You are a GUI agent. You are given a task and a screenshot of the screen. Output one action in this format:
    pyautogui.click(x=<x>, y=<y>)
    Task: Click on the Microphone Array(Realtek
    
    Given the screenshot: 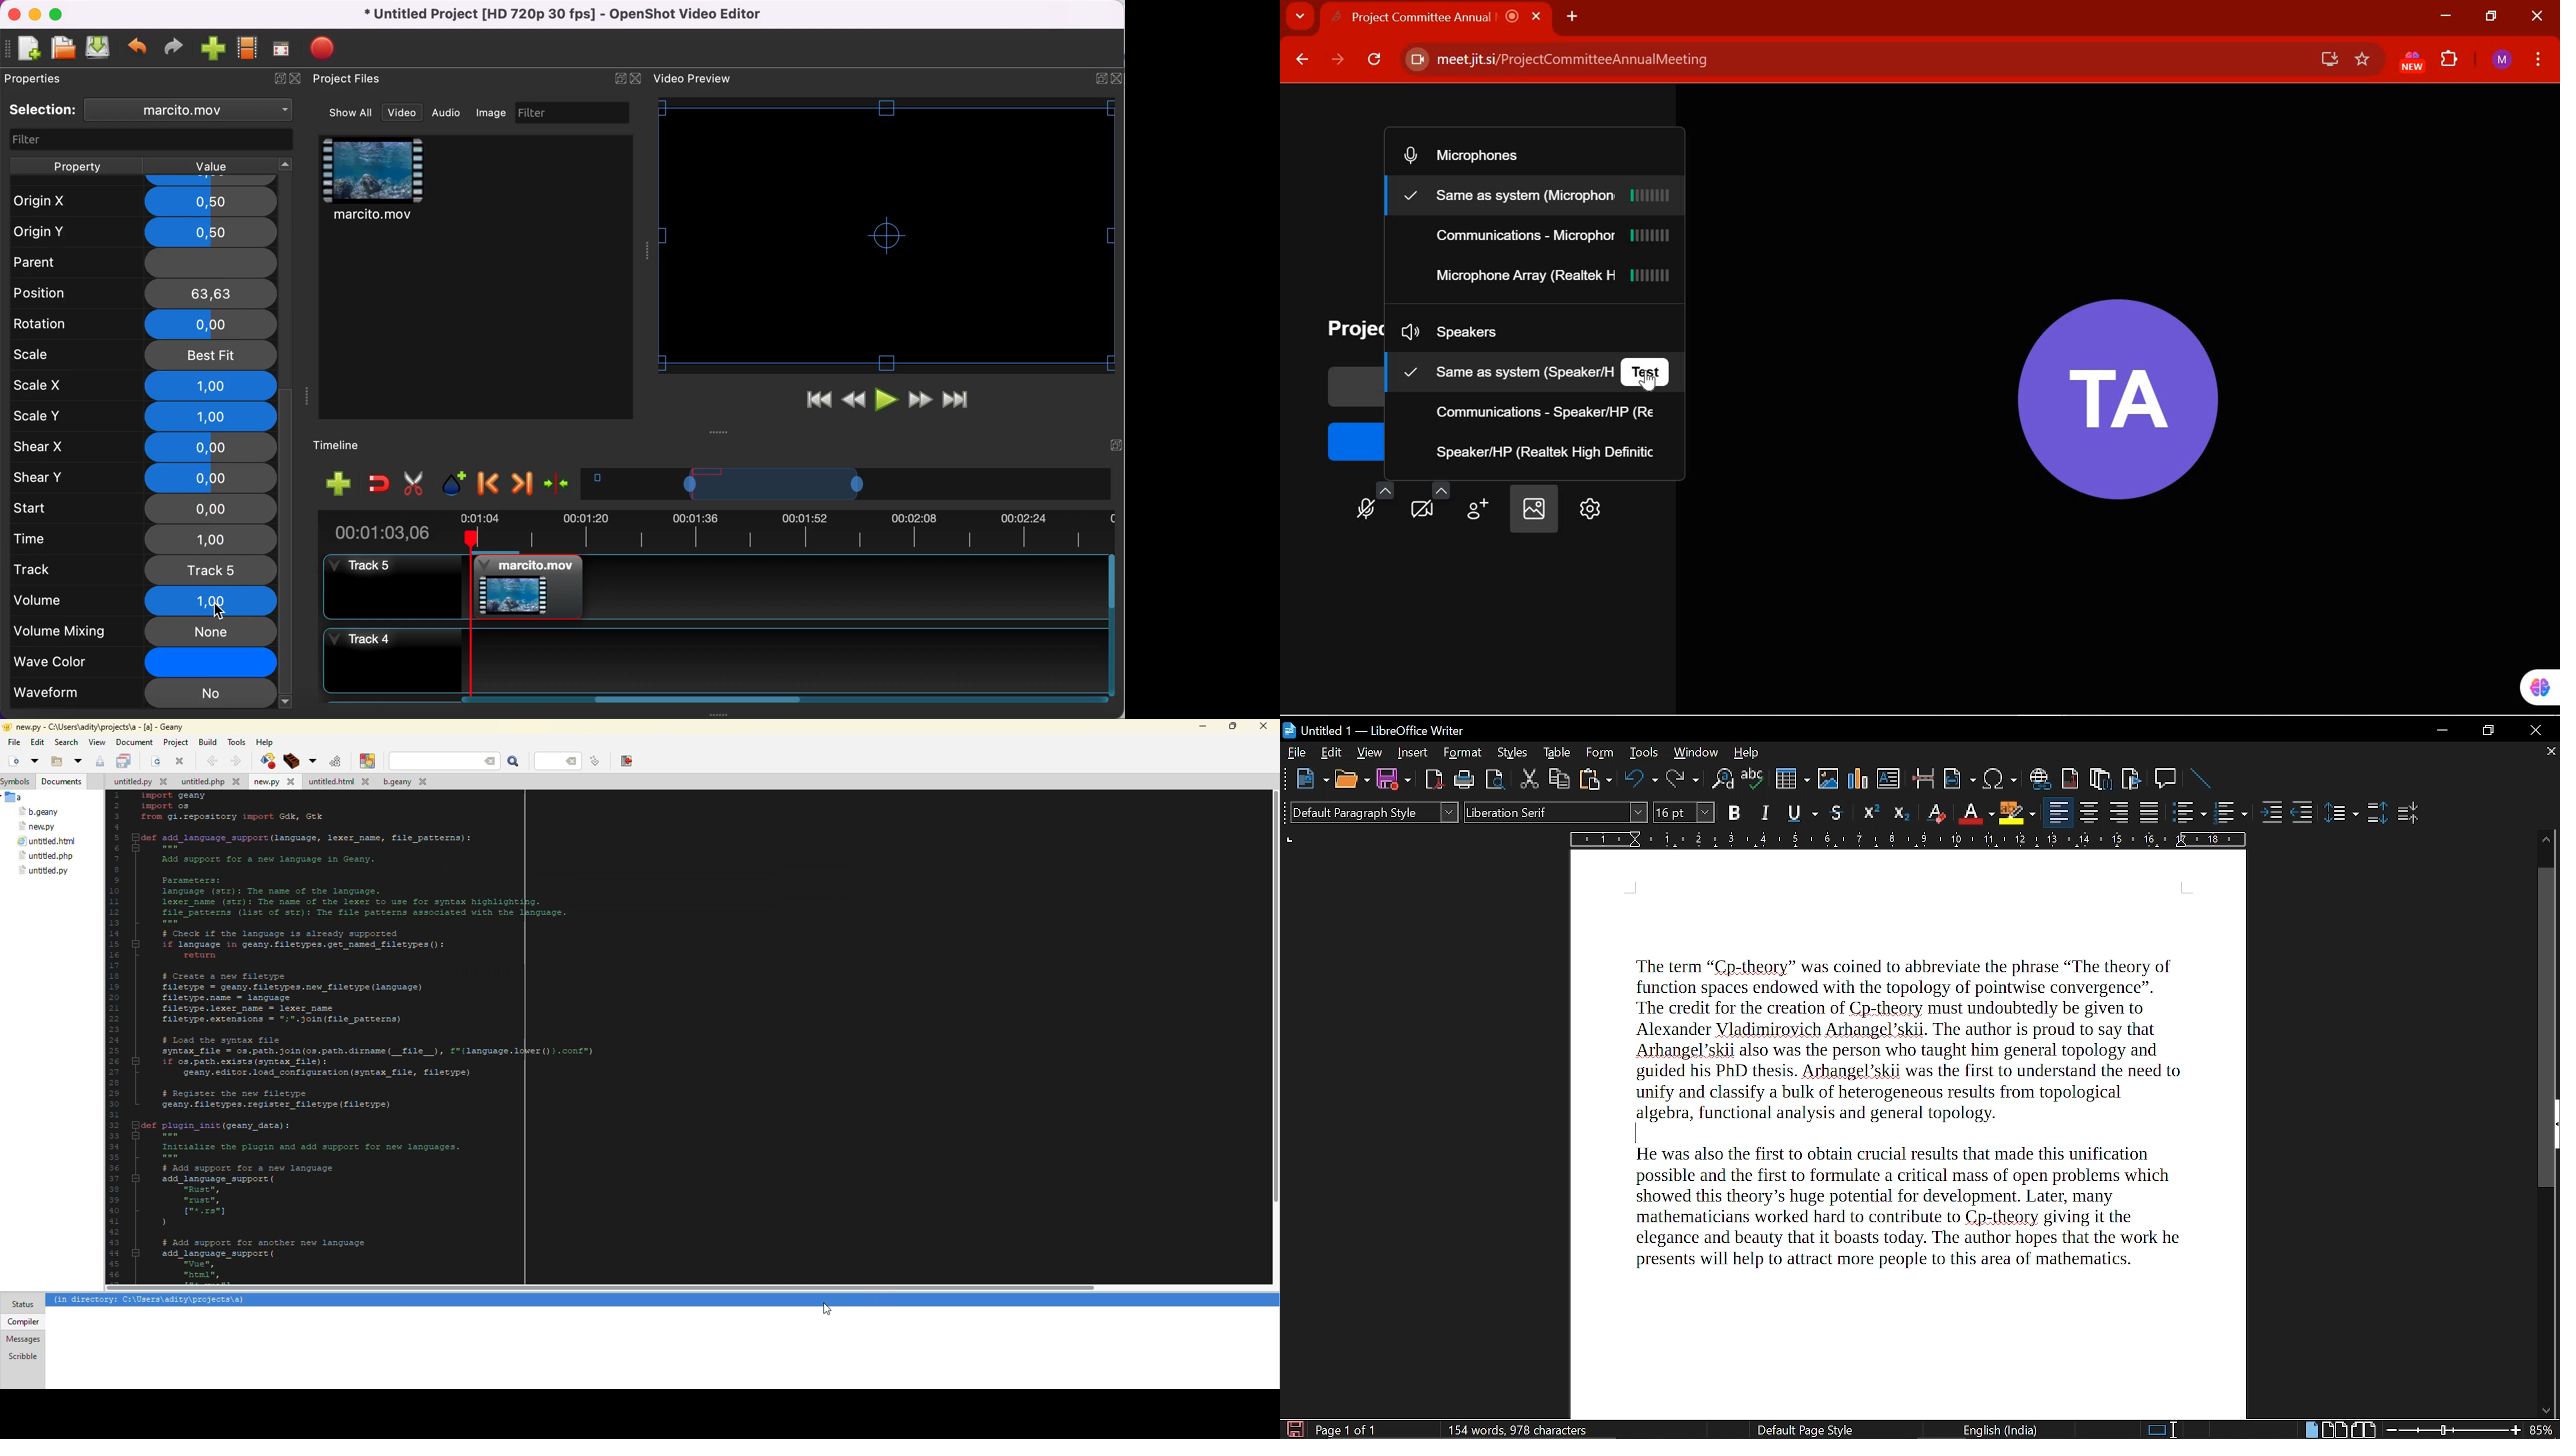 What is the action you would take?
    pyautogui.click(x=1552, y=277)
    